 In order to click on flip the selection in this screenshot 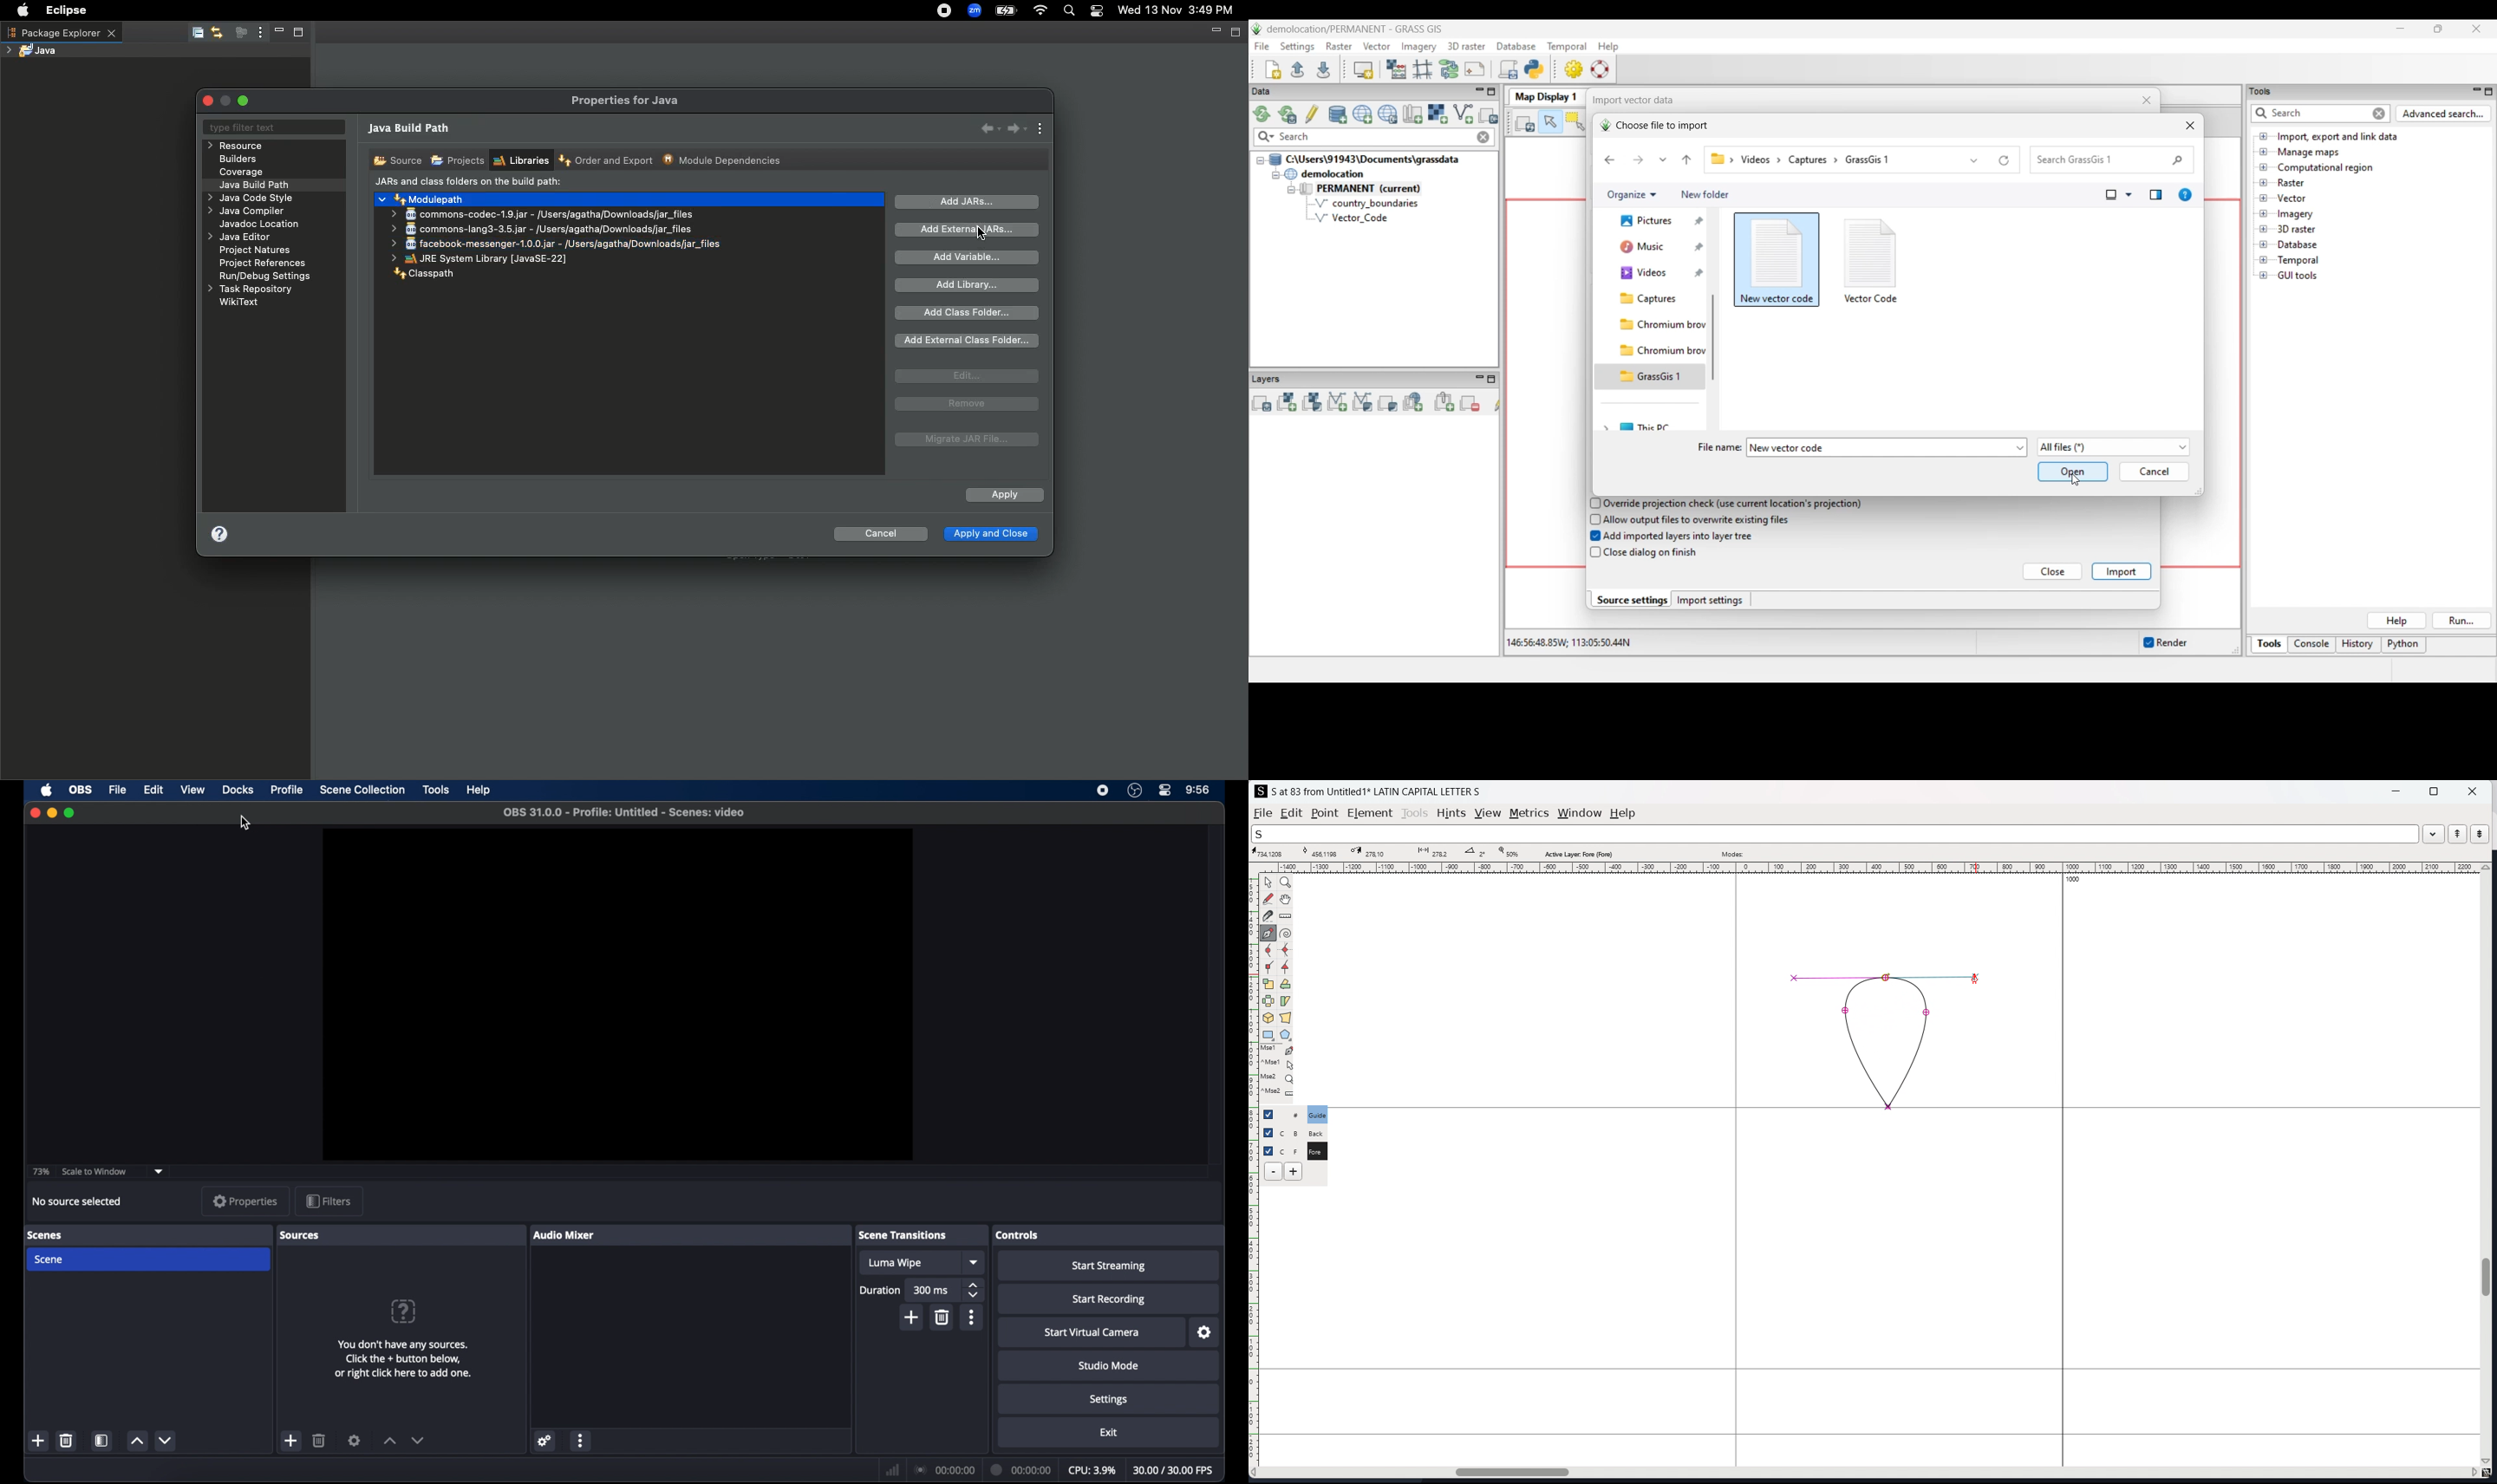, I will do `click(1268, 1002)`.